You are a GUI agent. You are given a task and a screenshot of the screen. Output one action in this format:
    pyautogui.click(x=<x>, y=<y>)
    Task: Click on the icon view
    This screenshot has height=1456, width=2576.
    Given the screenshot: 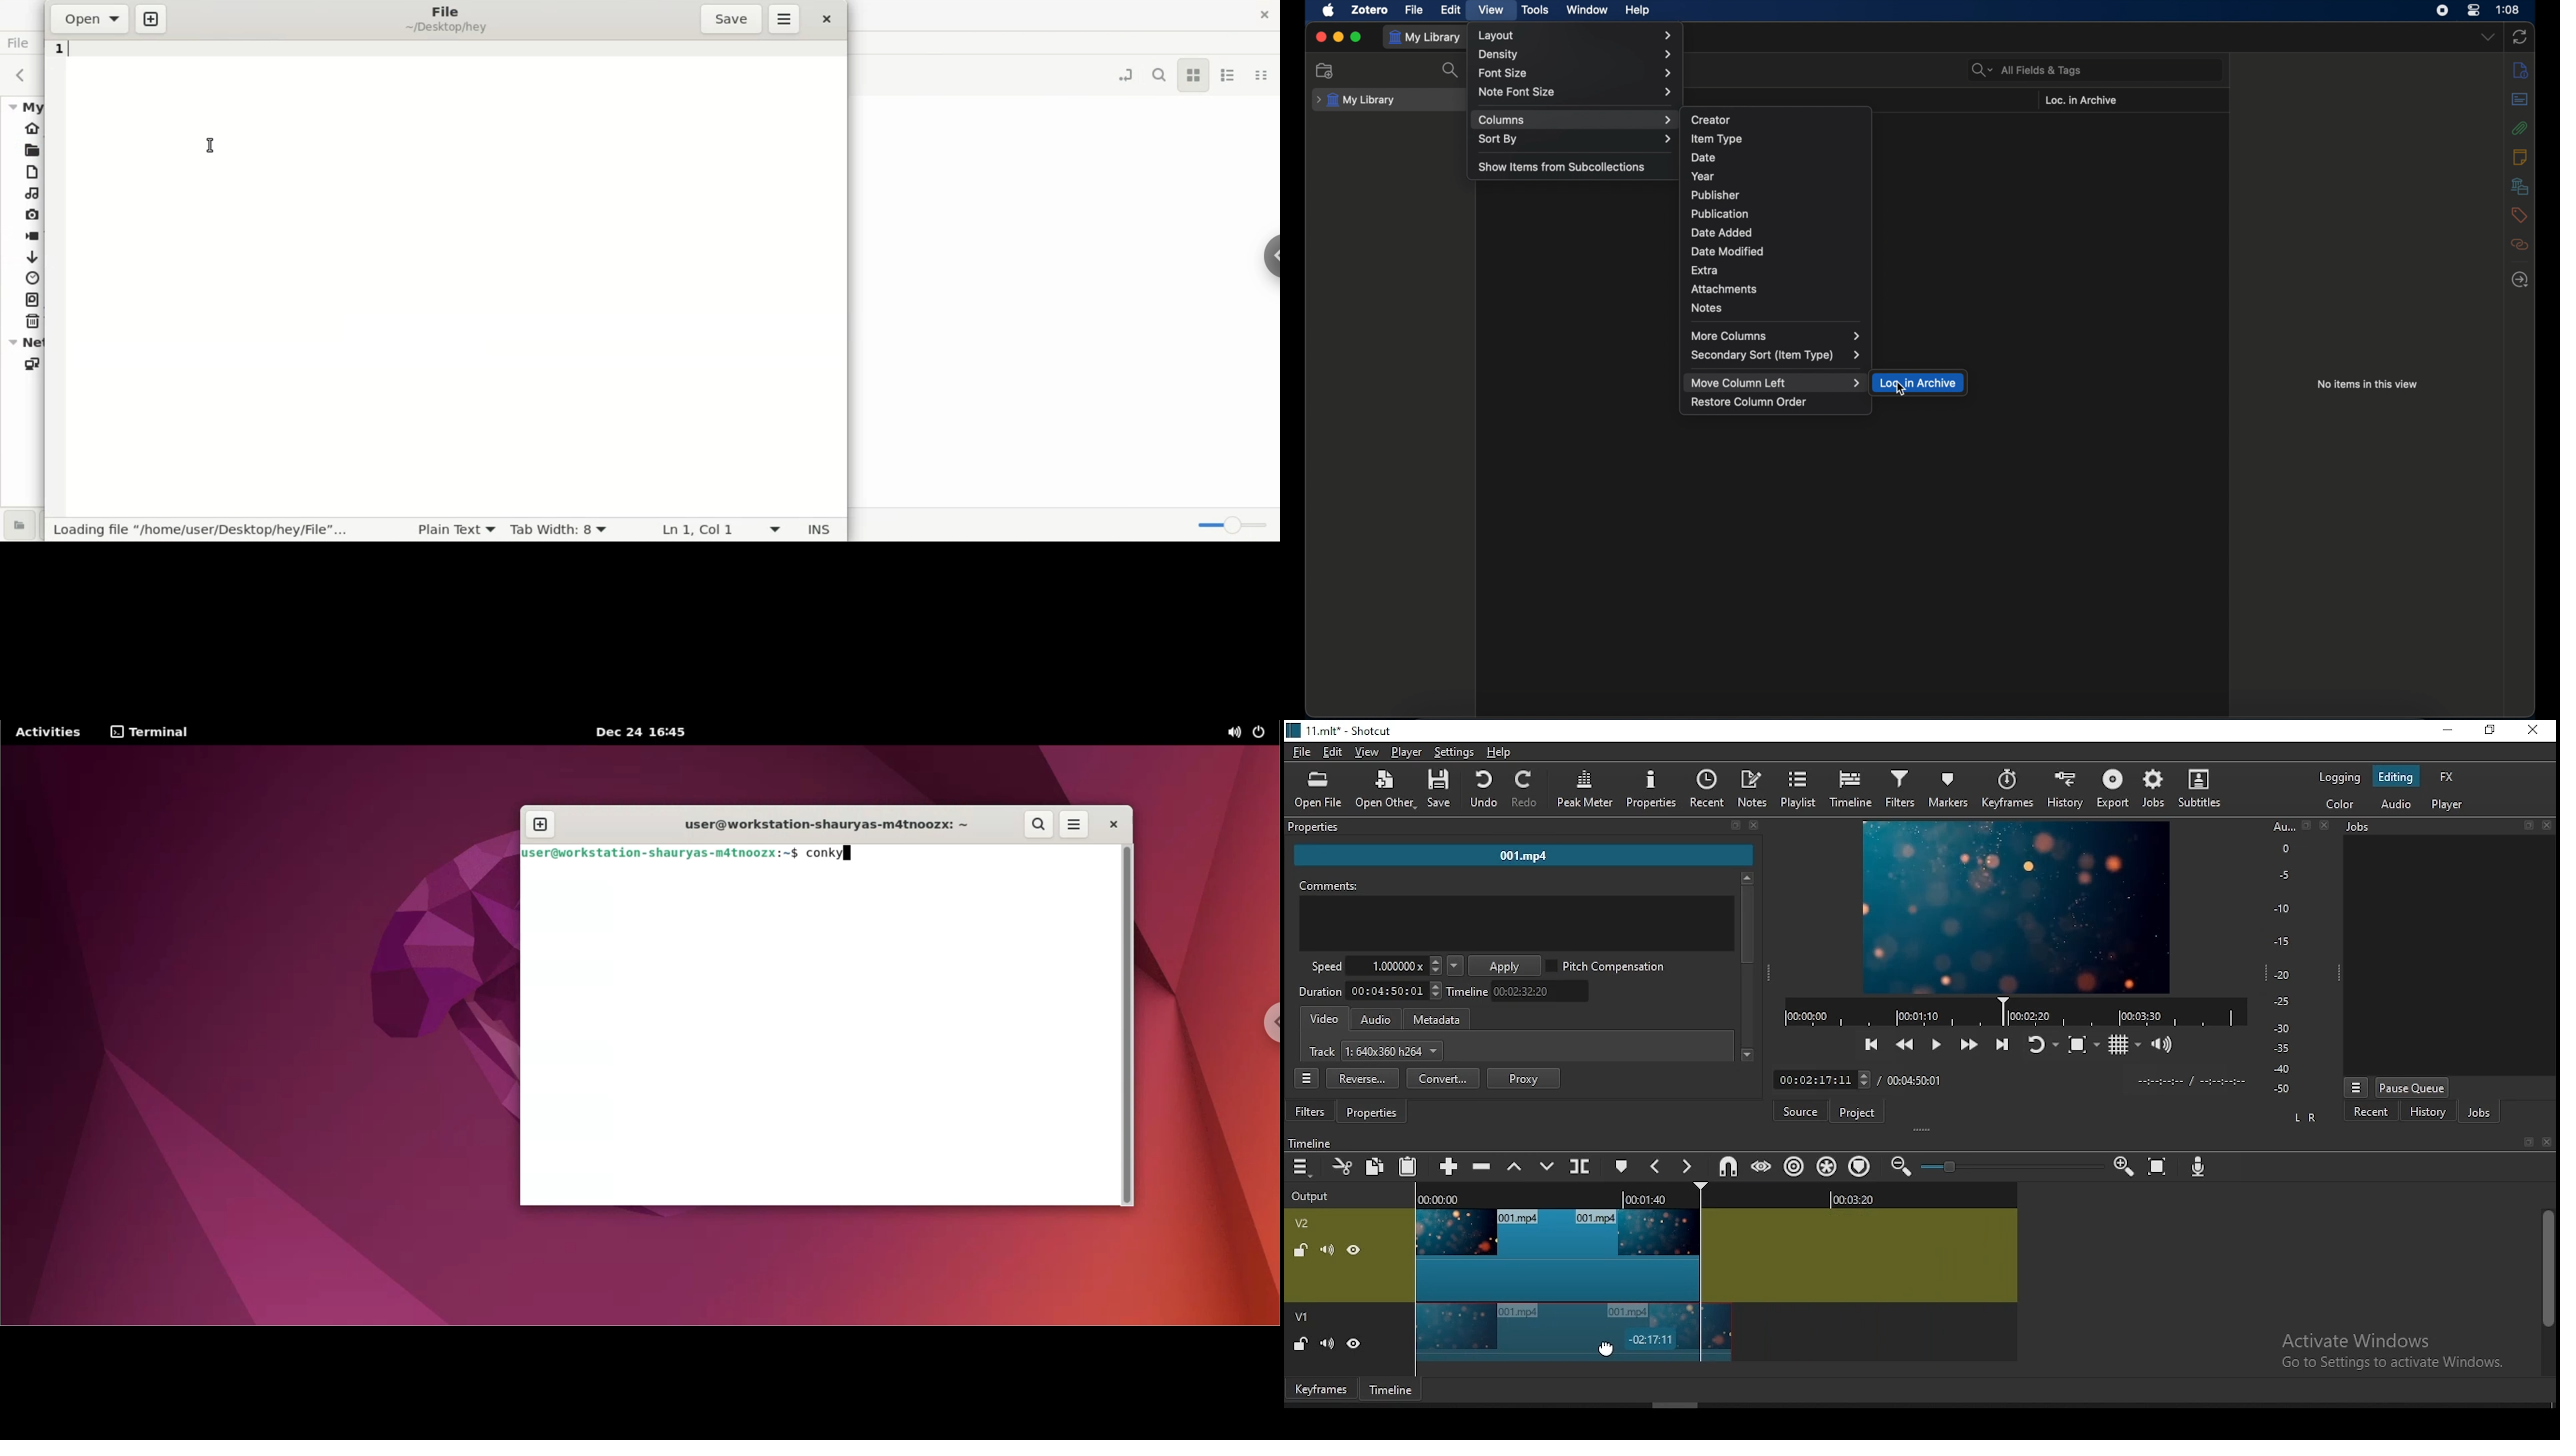 What is the action you would take?
    pyautogui.click(x=1194, y=75)
    